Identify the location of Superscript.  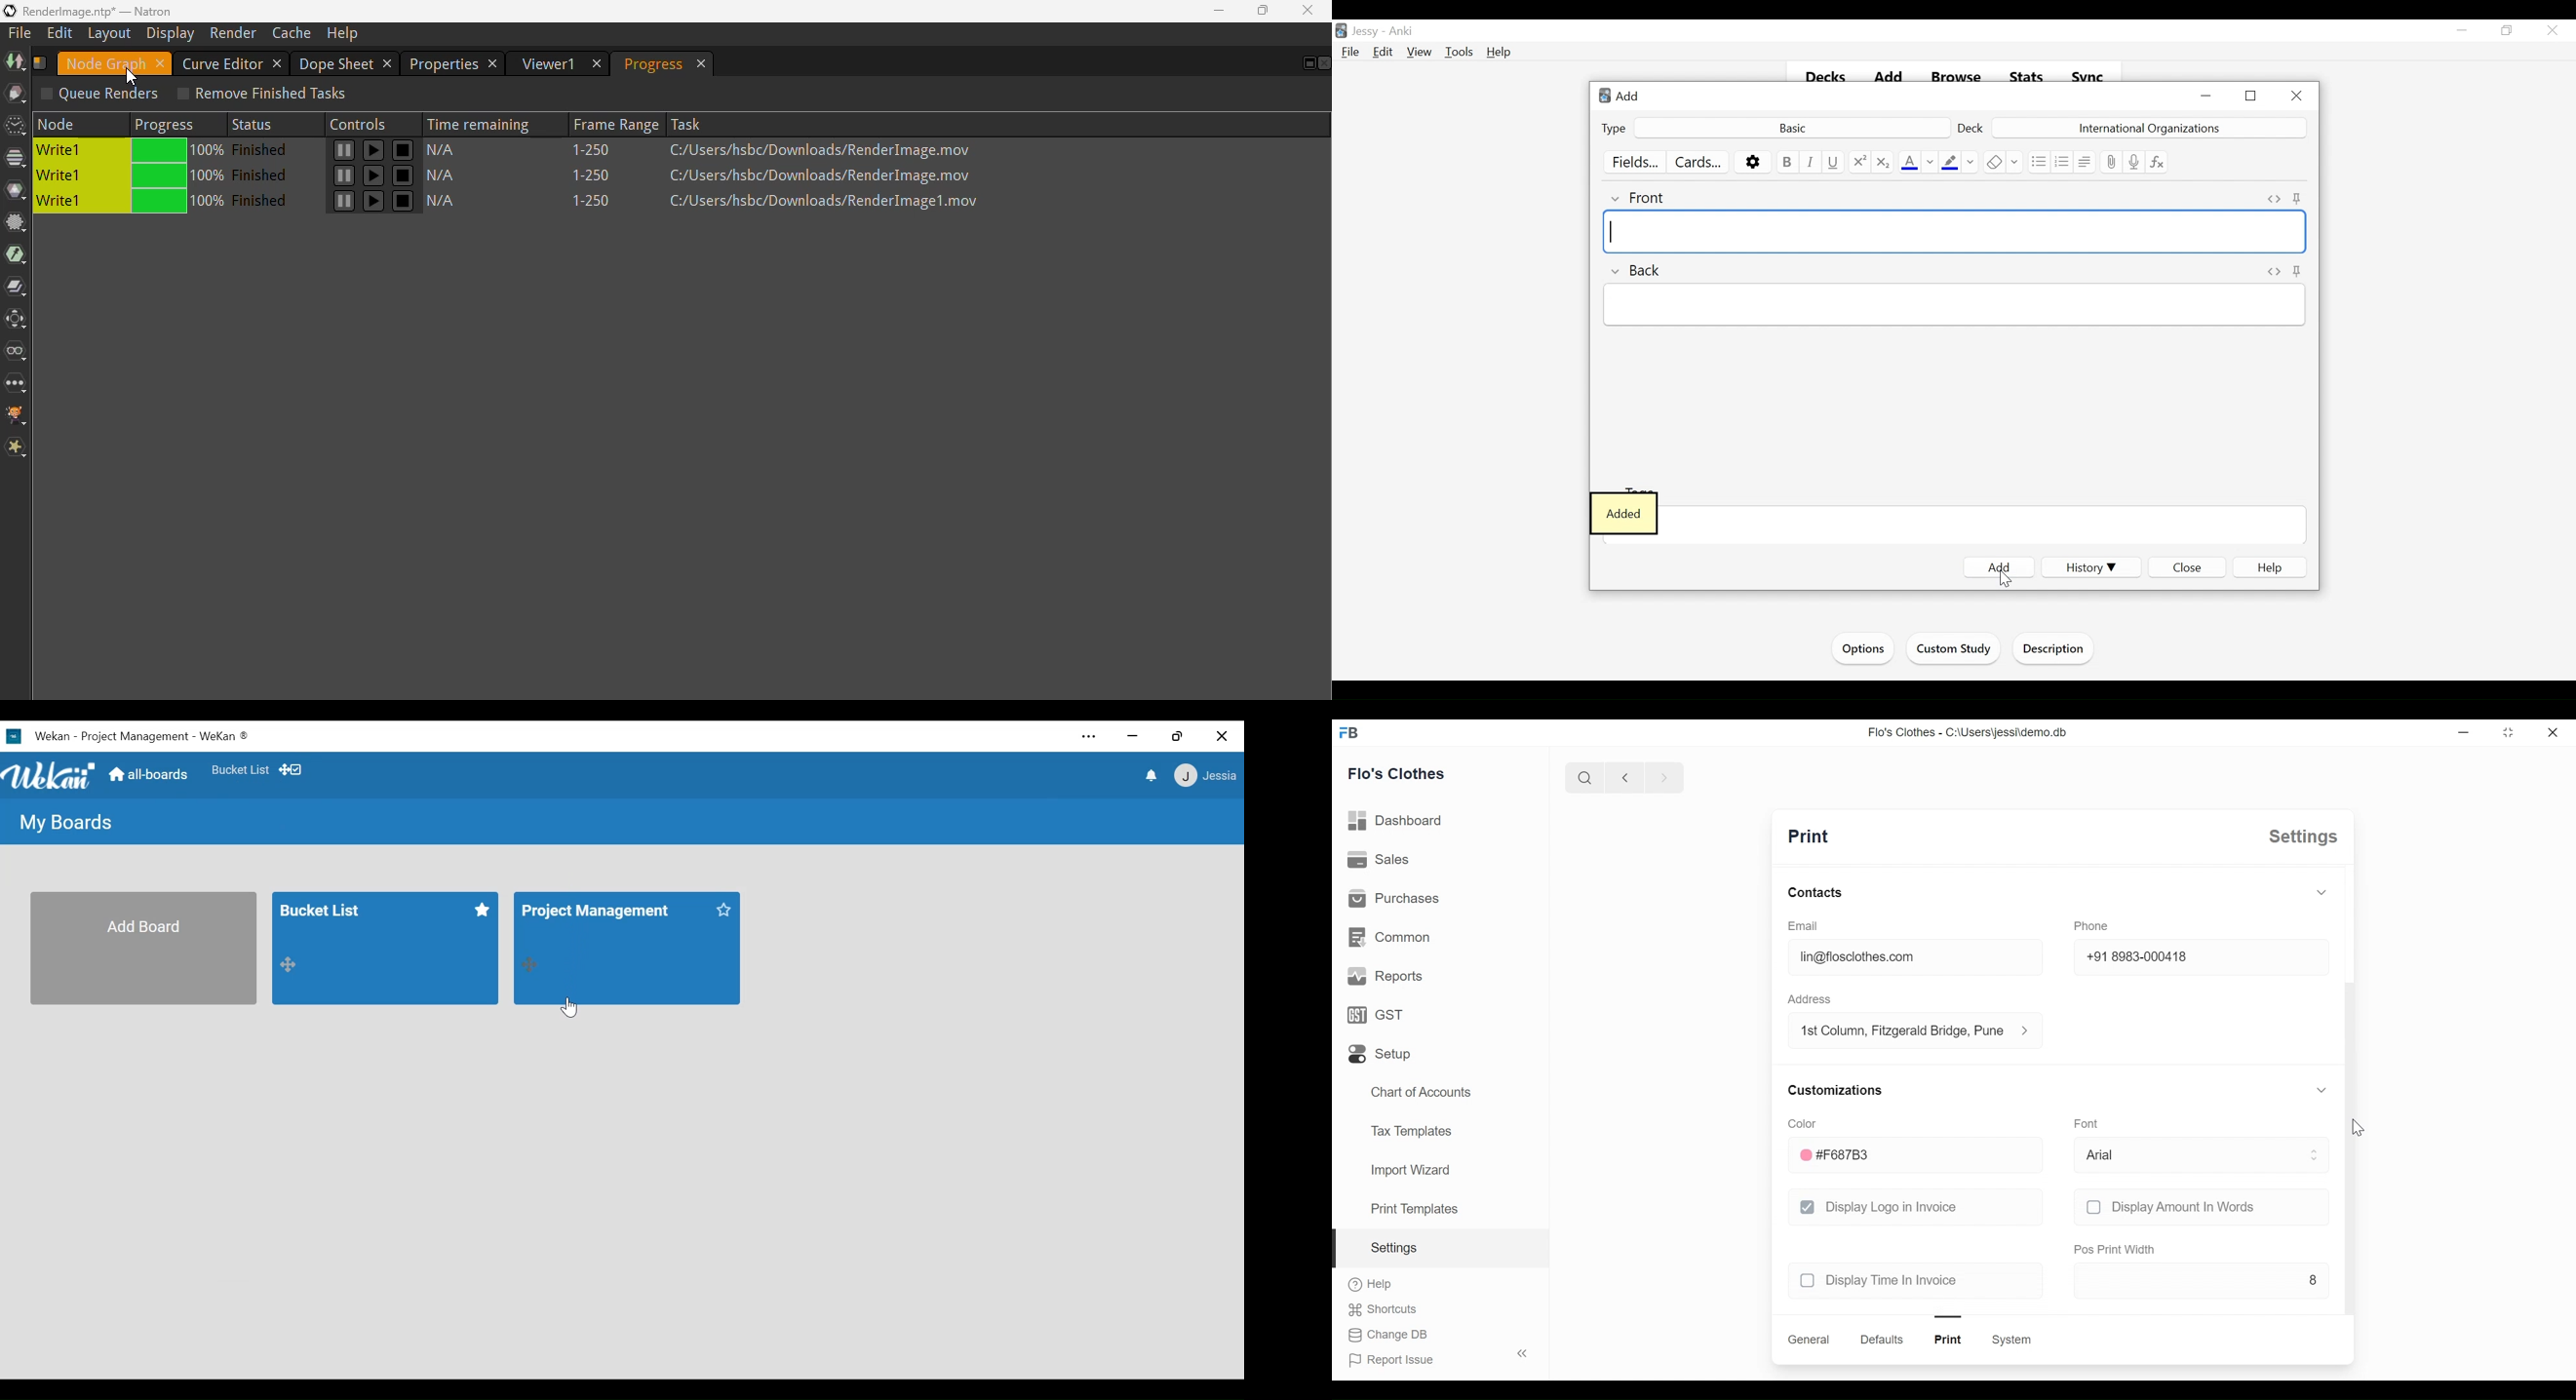
(1858, 162).